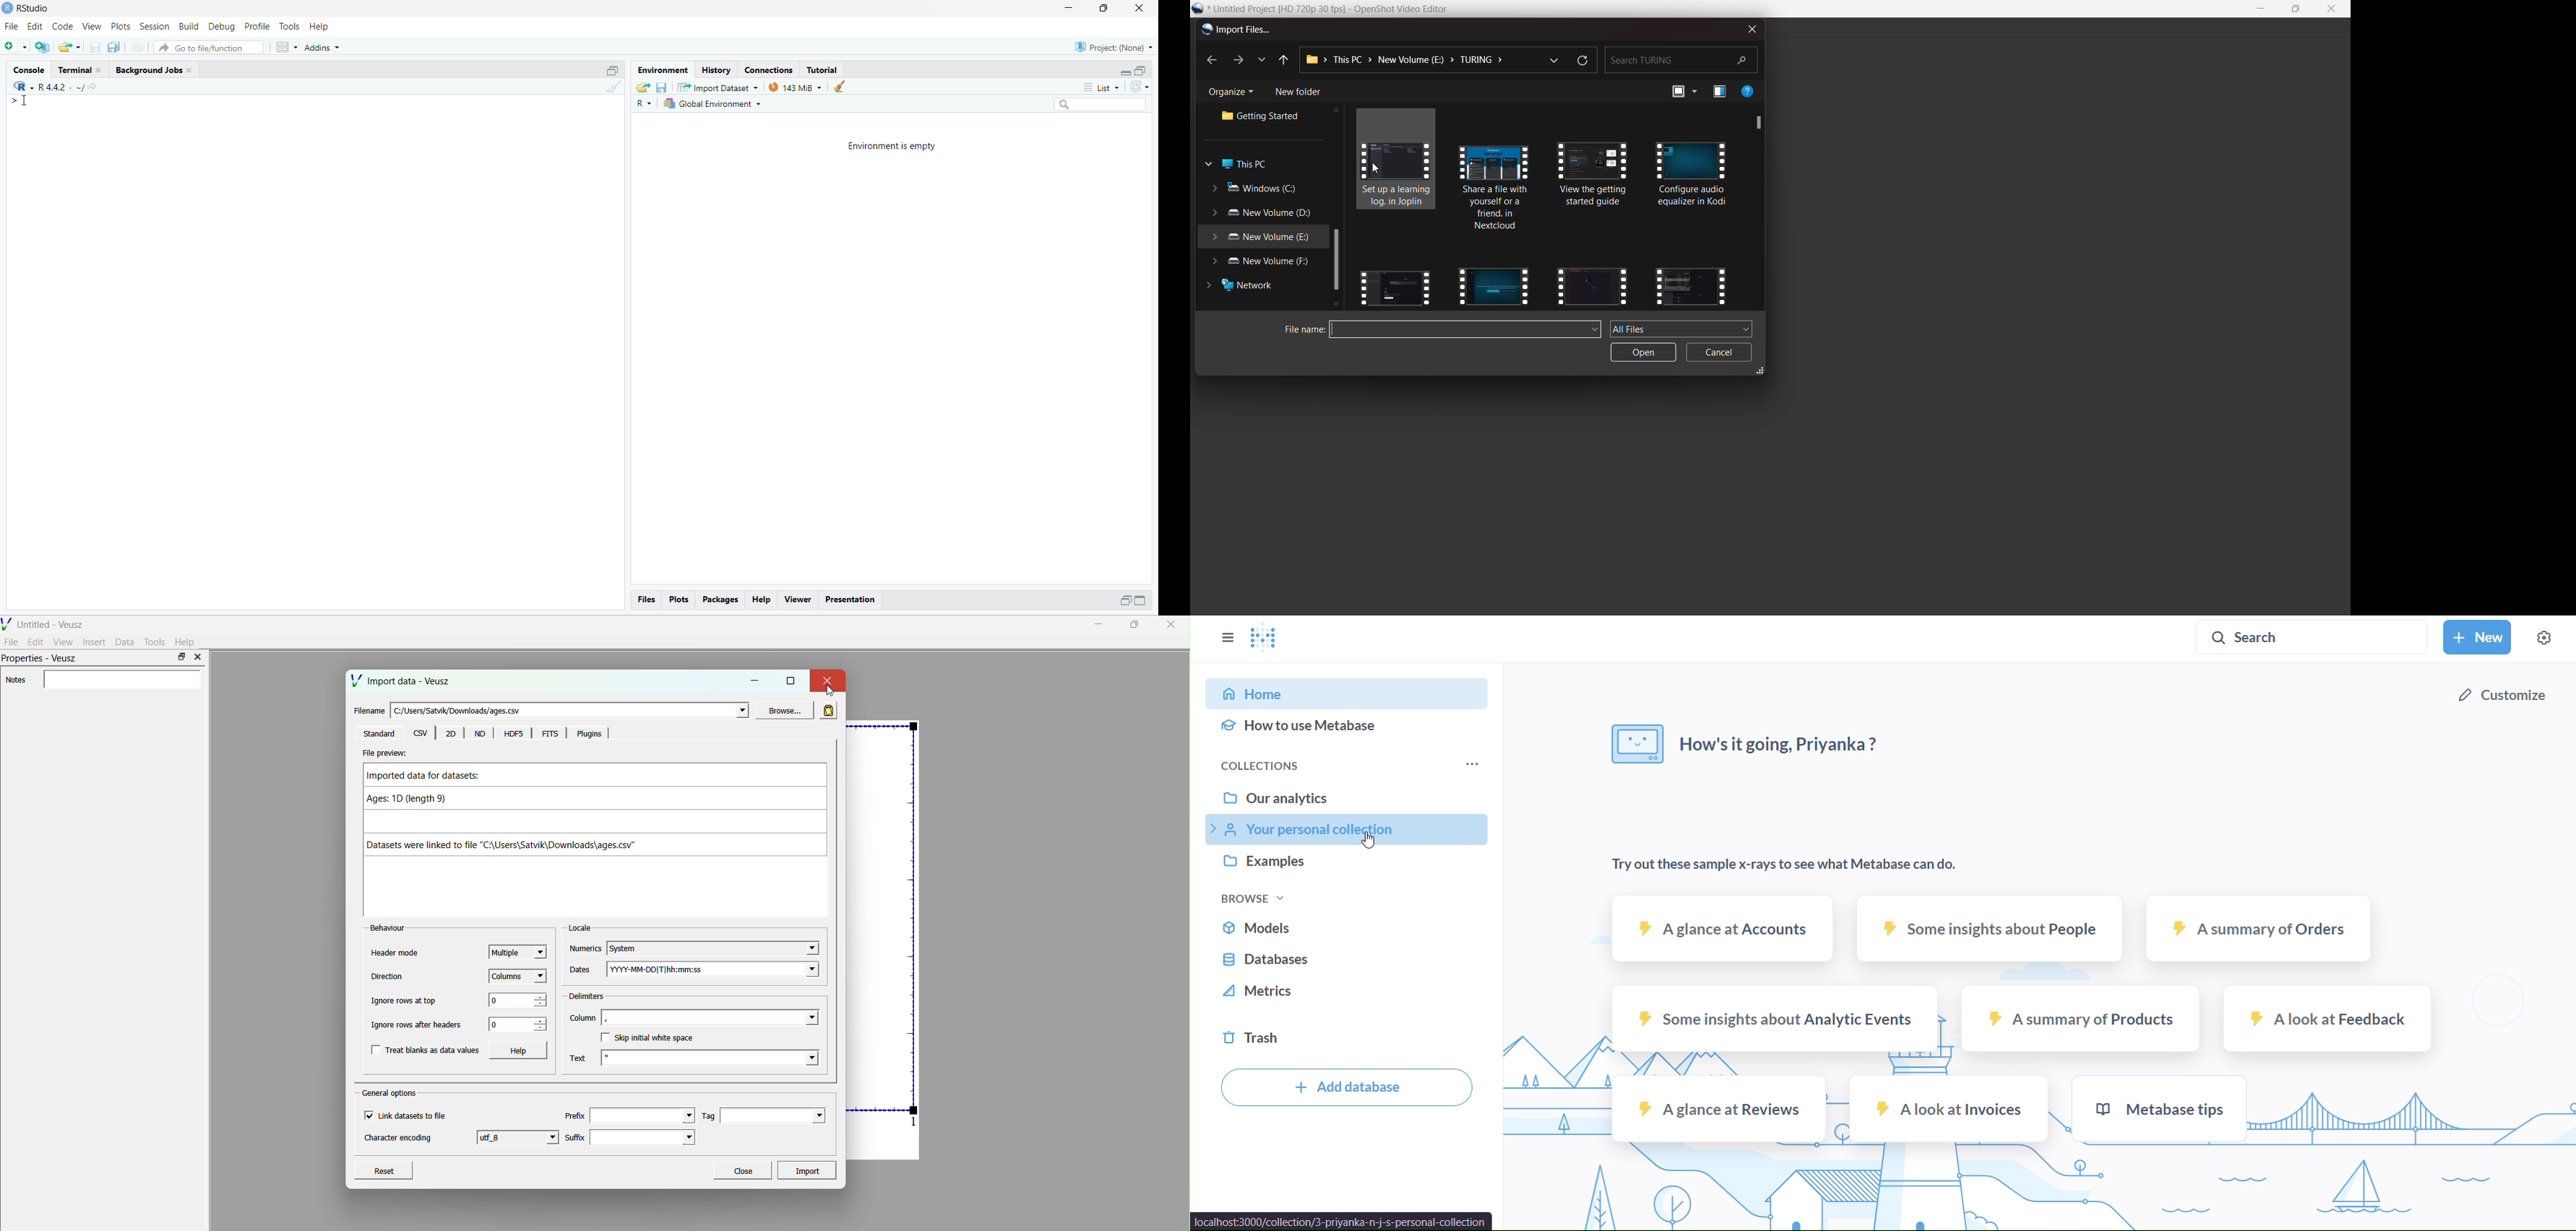  What do you see at coordinates (799, 600) in the screenshot?
I see `viewer` at bounding box center [799, 600].